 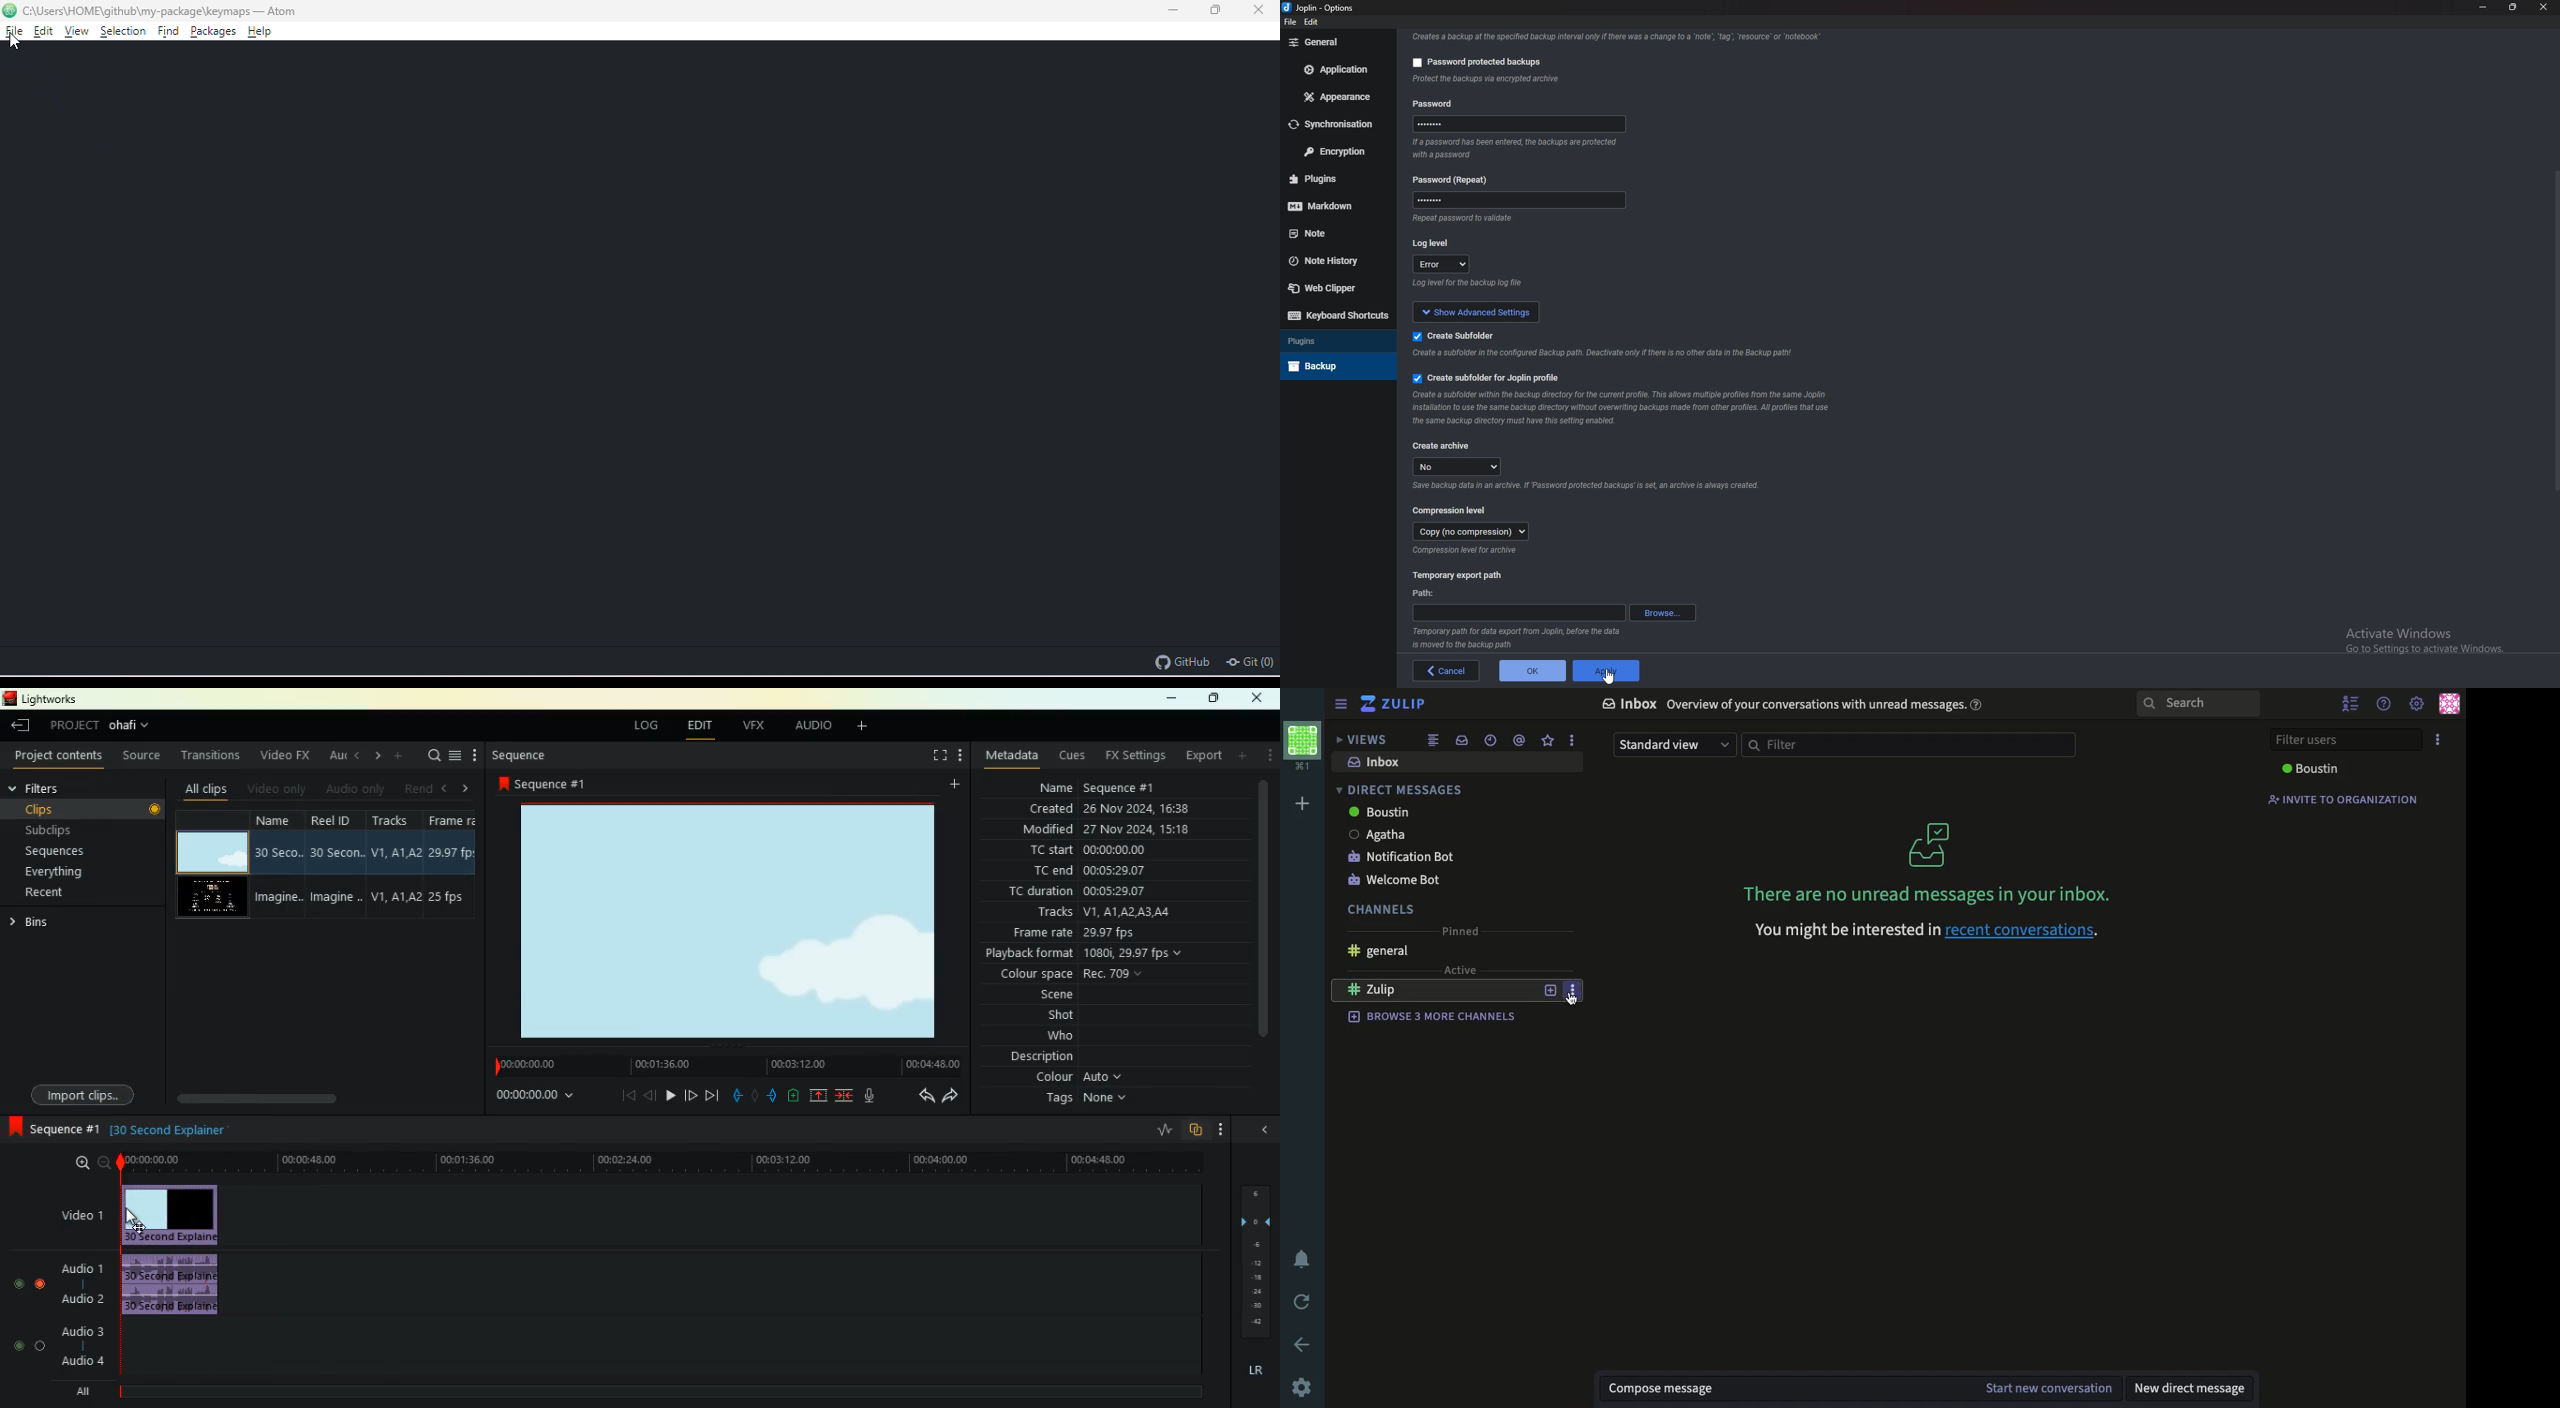 I want to click on fx settings, so click(x=1134, y=756).